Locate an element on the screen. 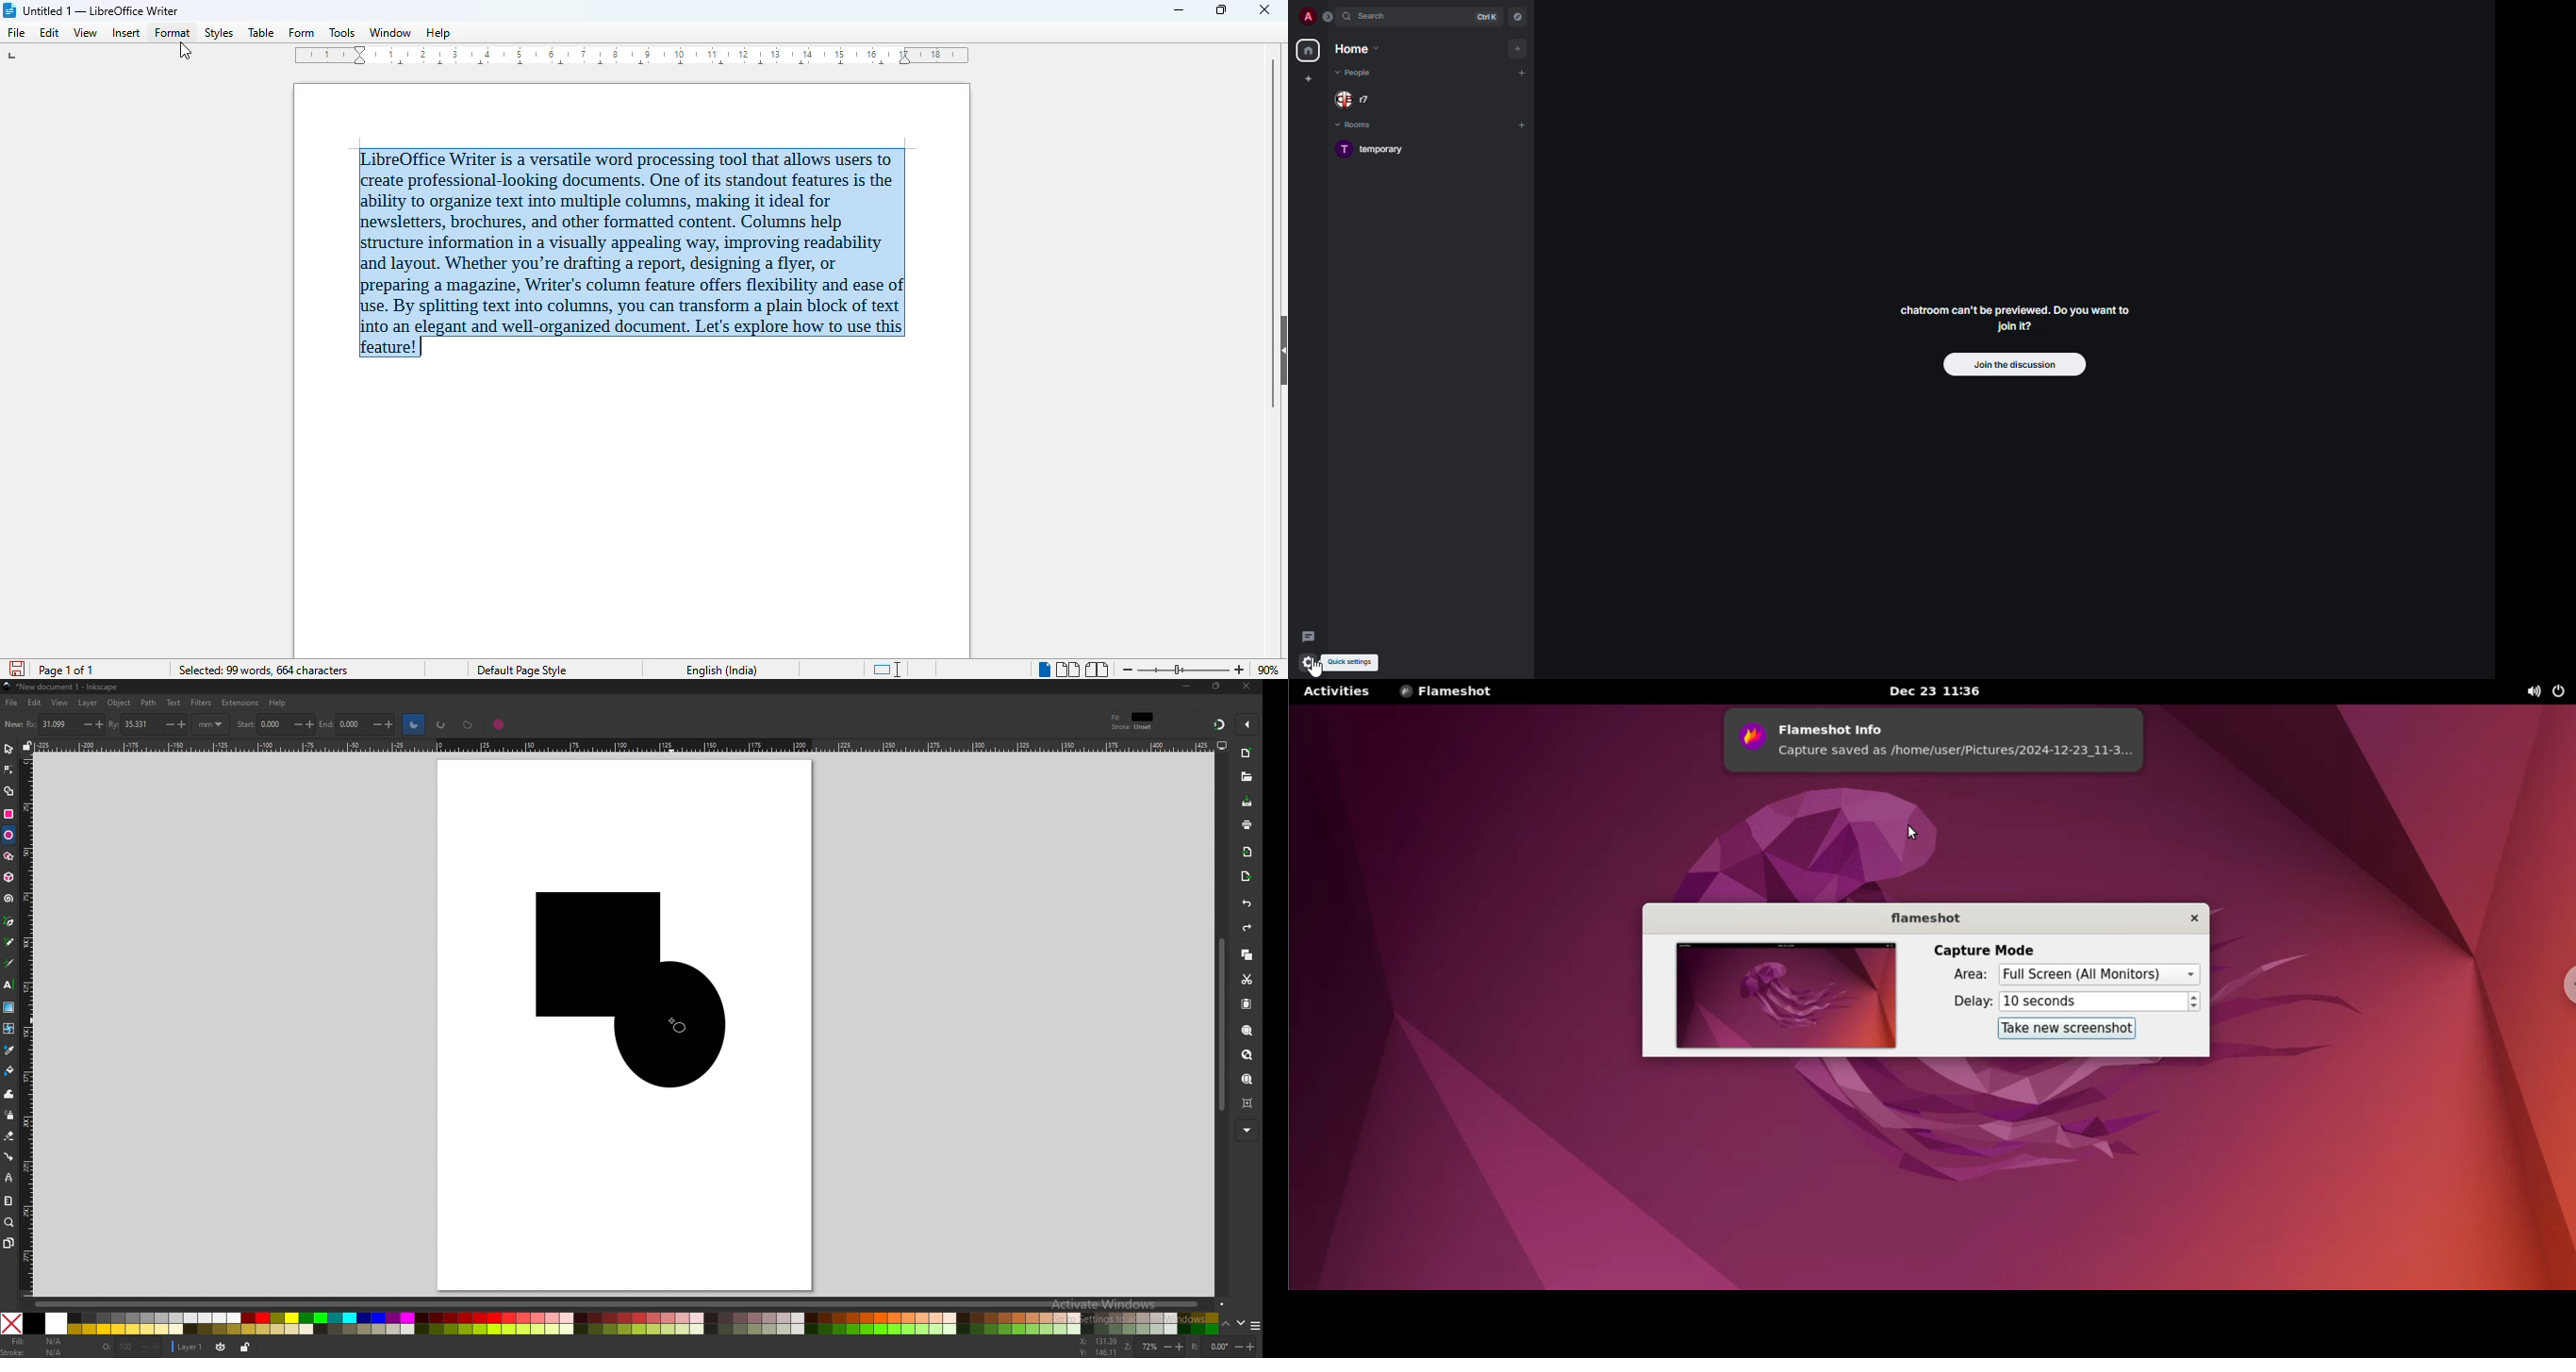 The image size is (2576, 1372). rotation is located at coordinates (1223, 1347).